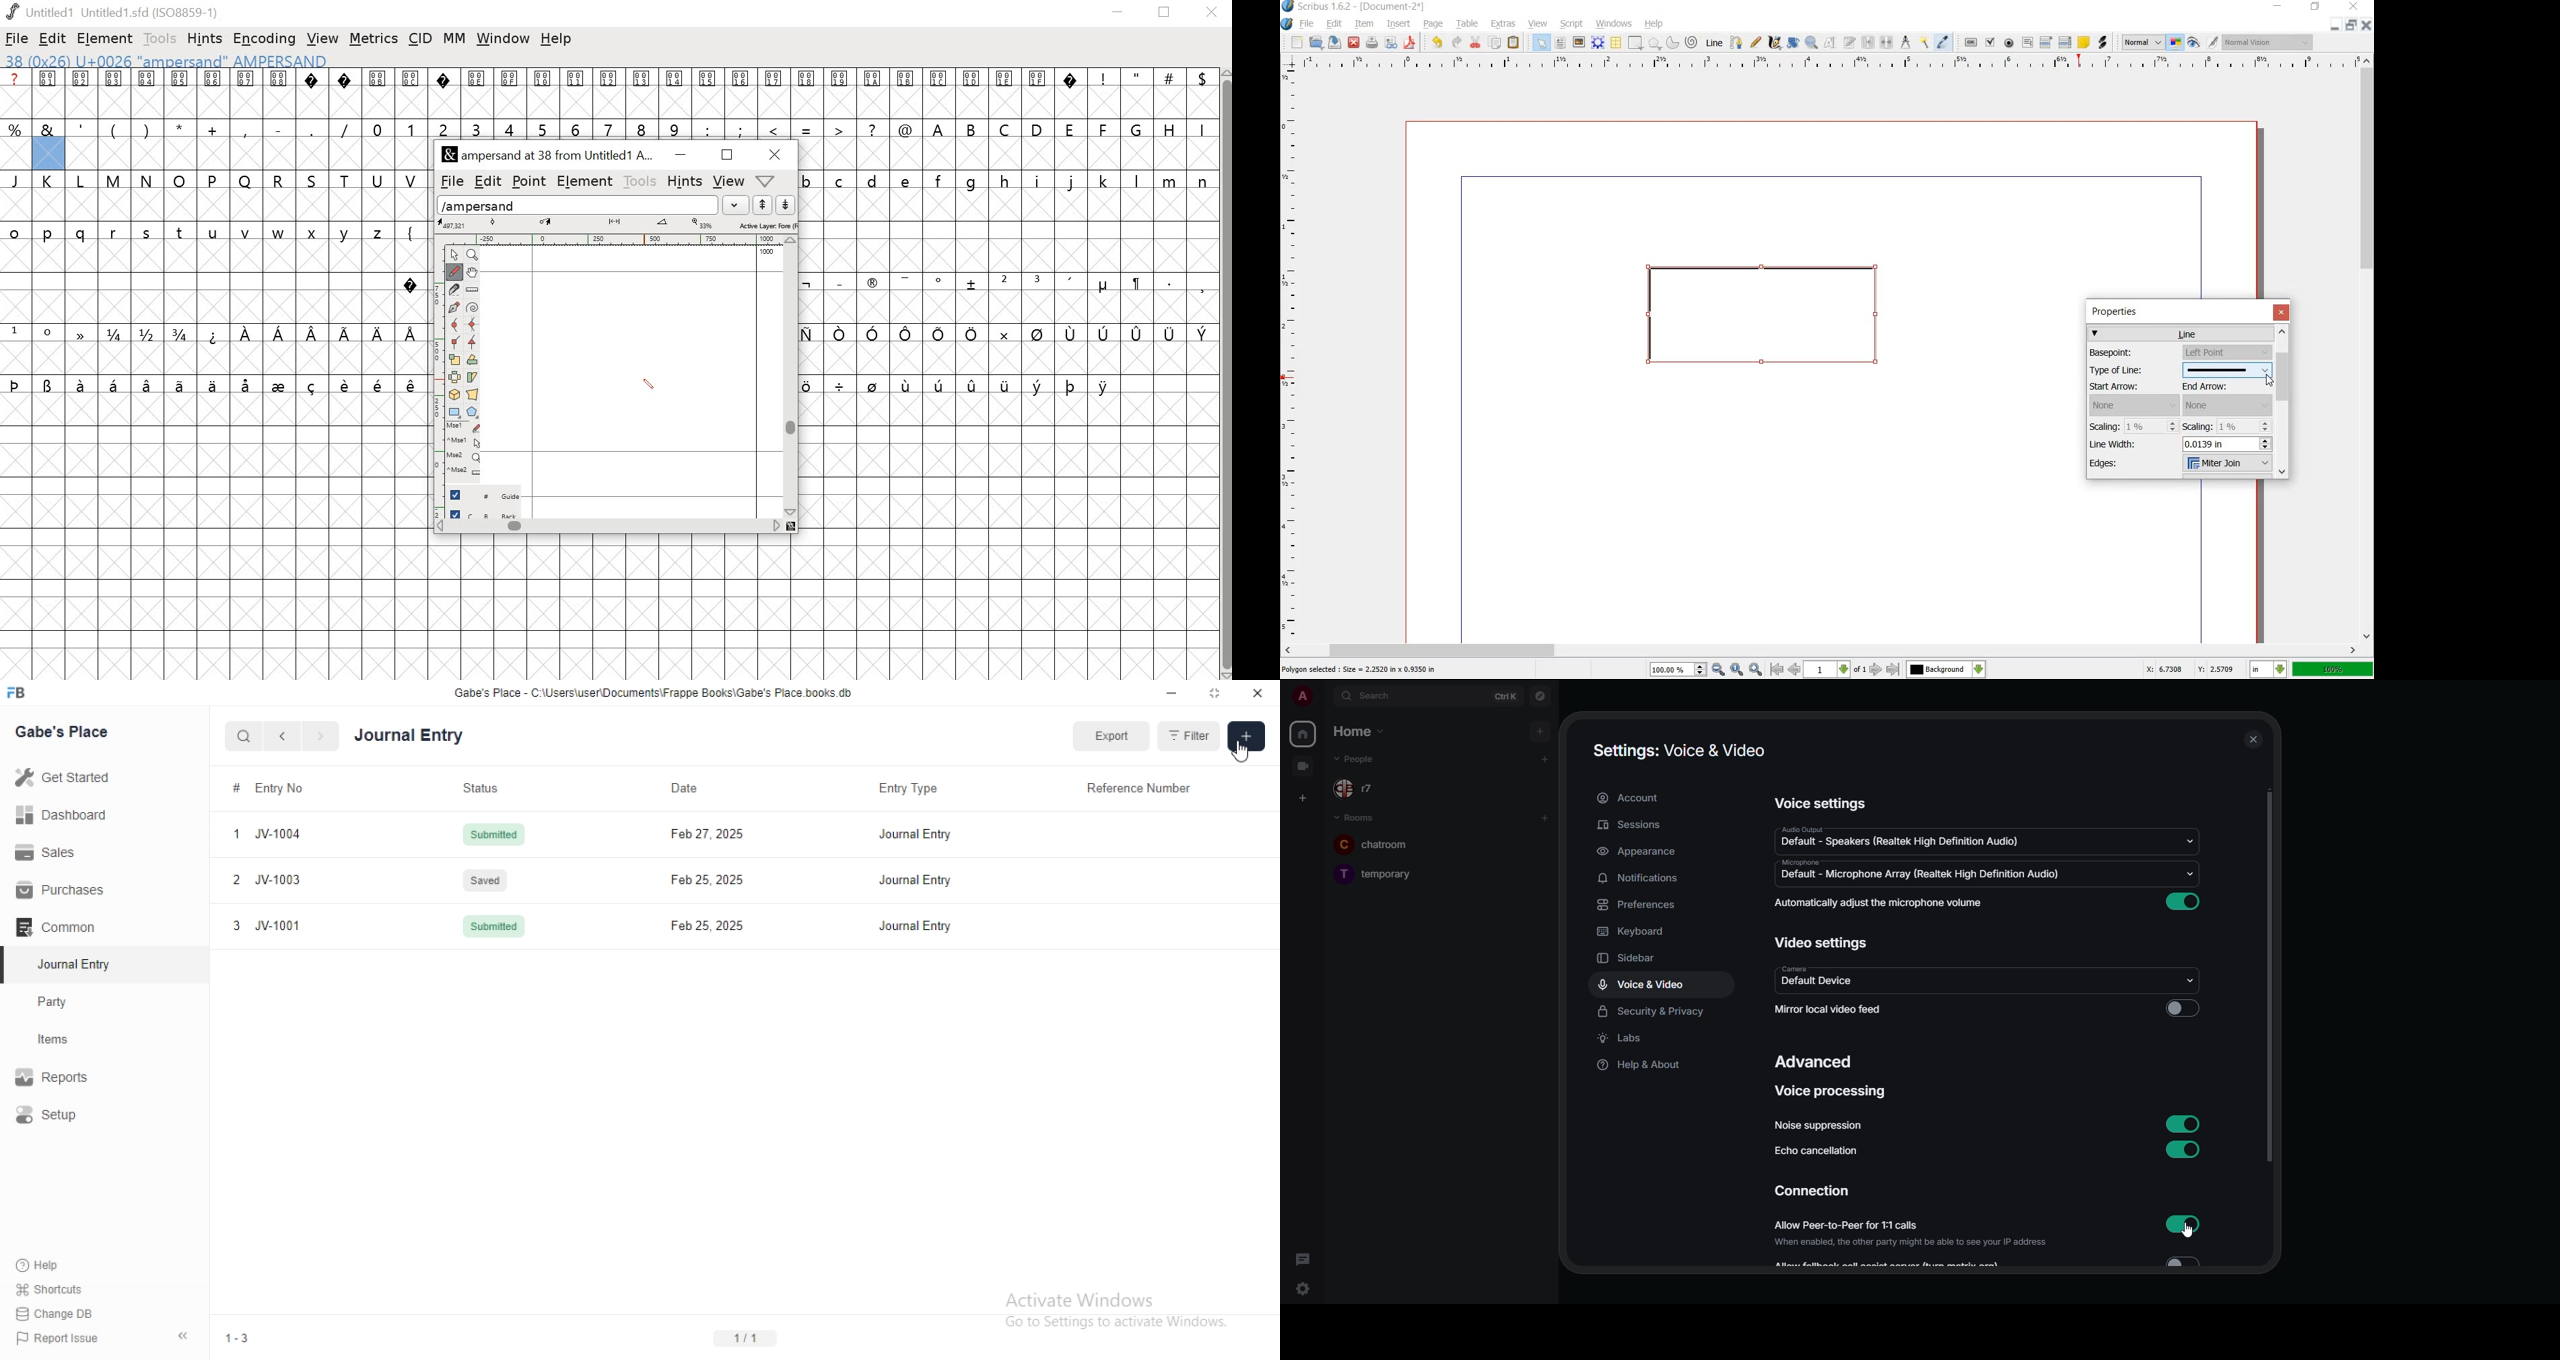 Image resolution: width=2576 pixels, height=1372 pixels. What do you see at coordinates (454, 308) in the screenshot?
I see `drag out its control points ` at bounding box center [454, 308].